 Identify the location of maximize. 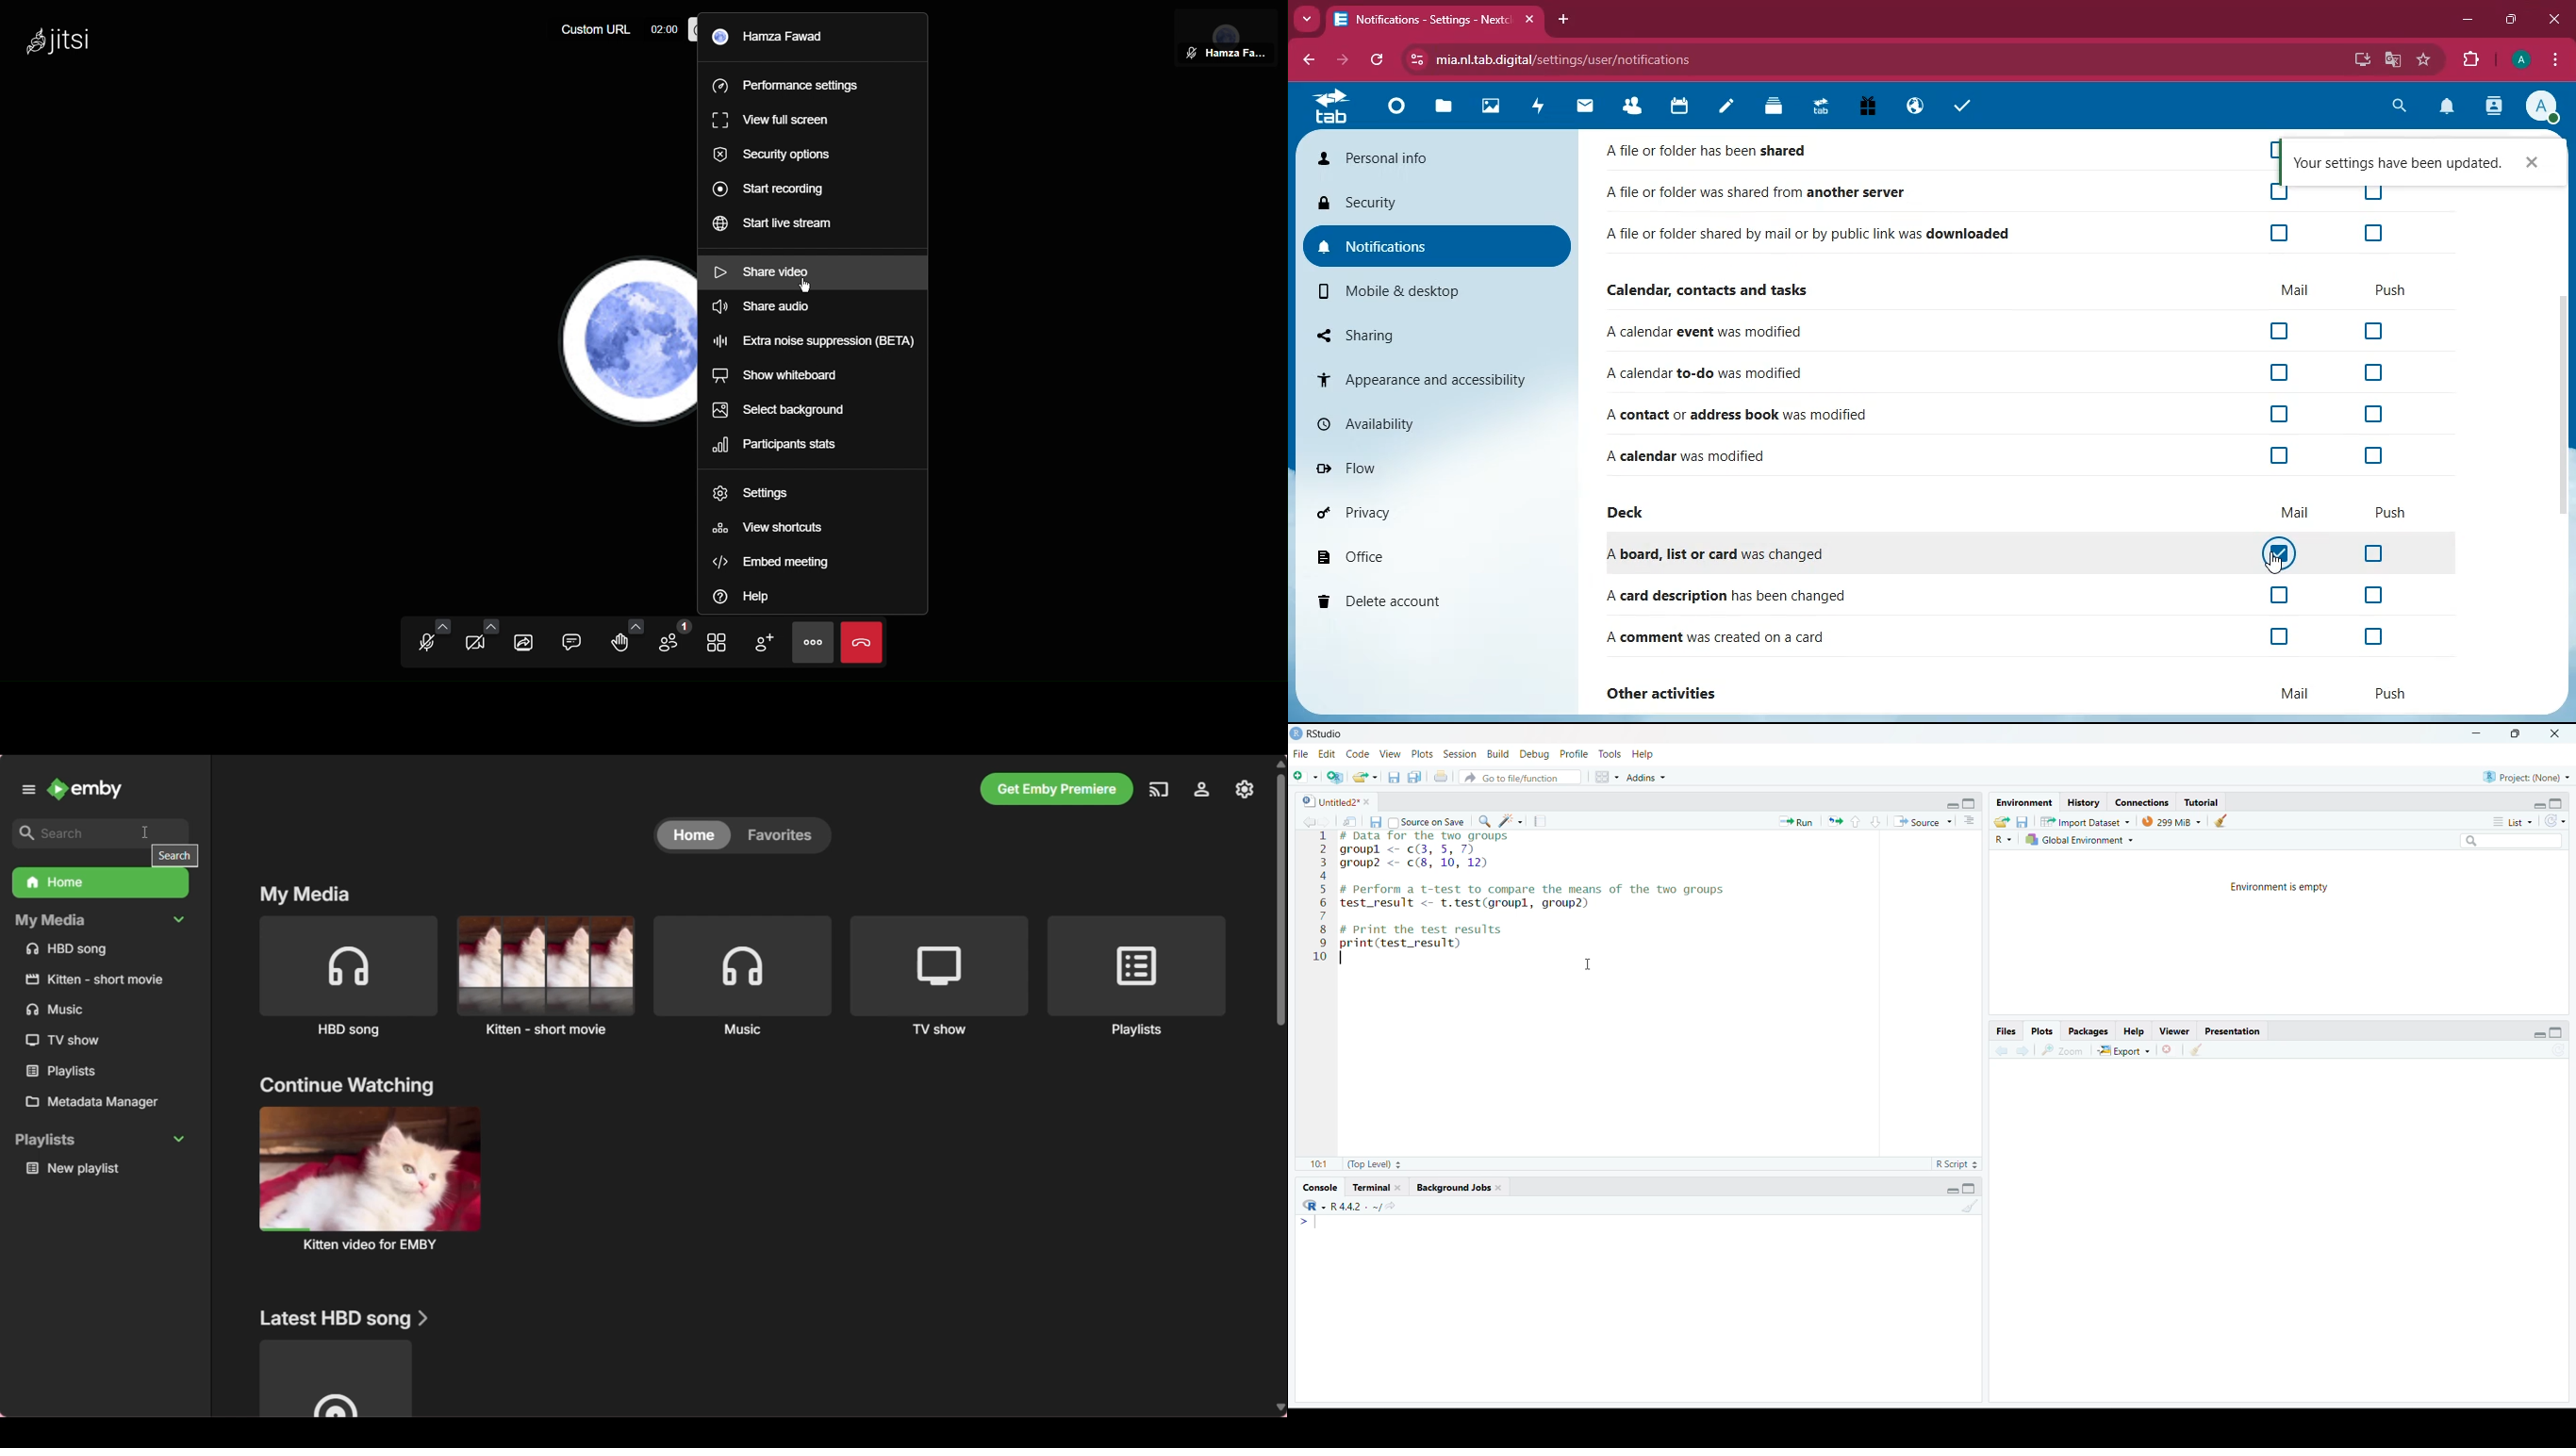
(1969, 803).